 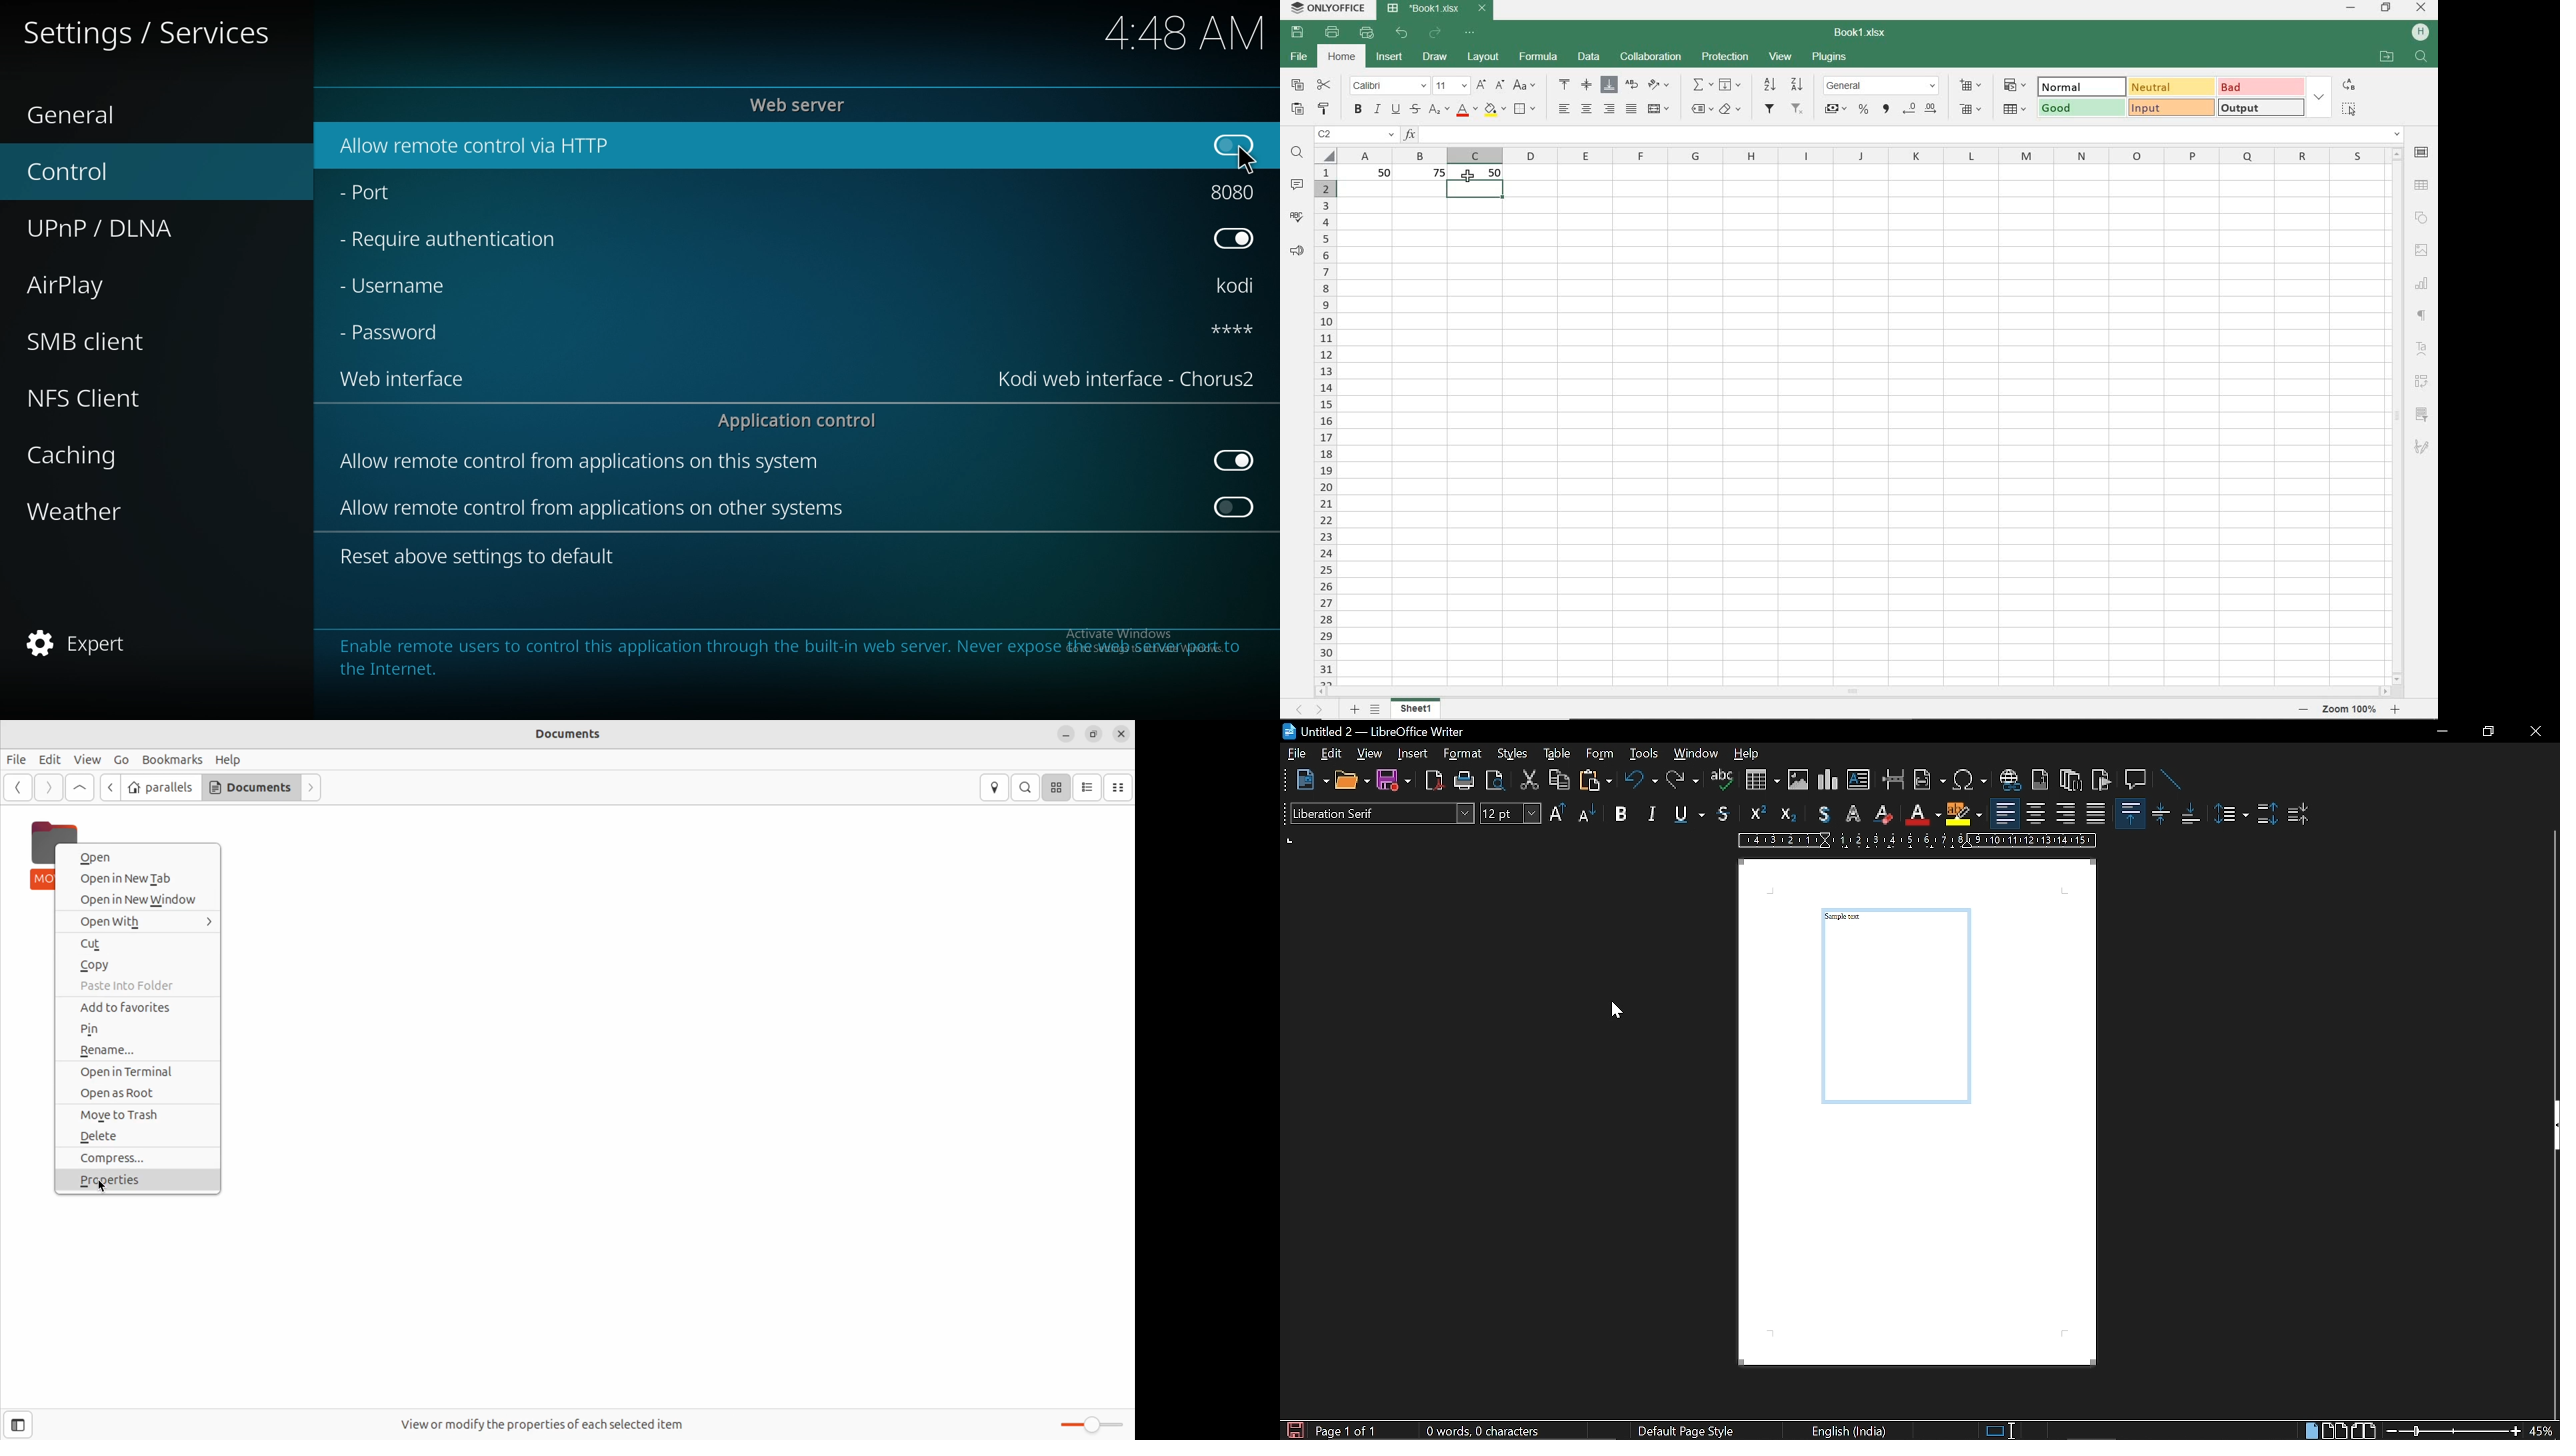 I want to click on protection, so click(x=1726, y=58).